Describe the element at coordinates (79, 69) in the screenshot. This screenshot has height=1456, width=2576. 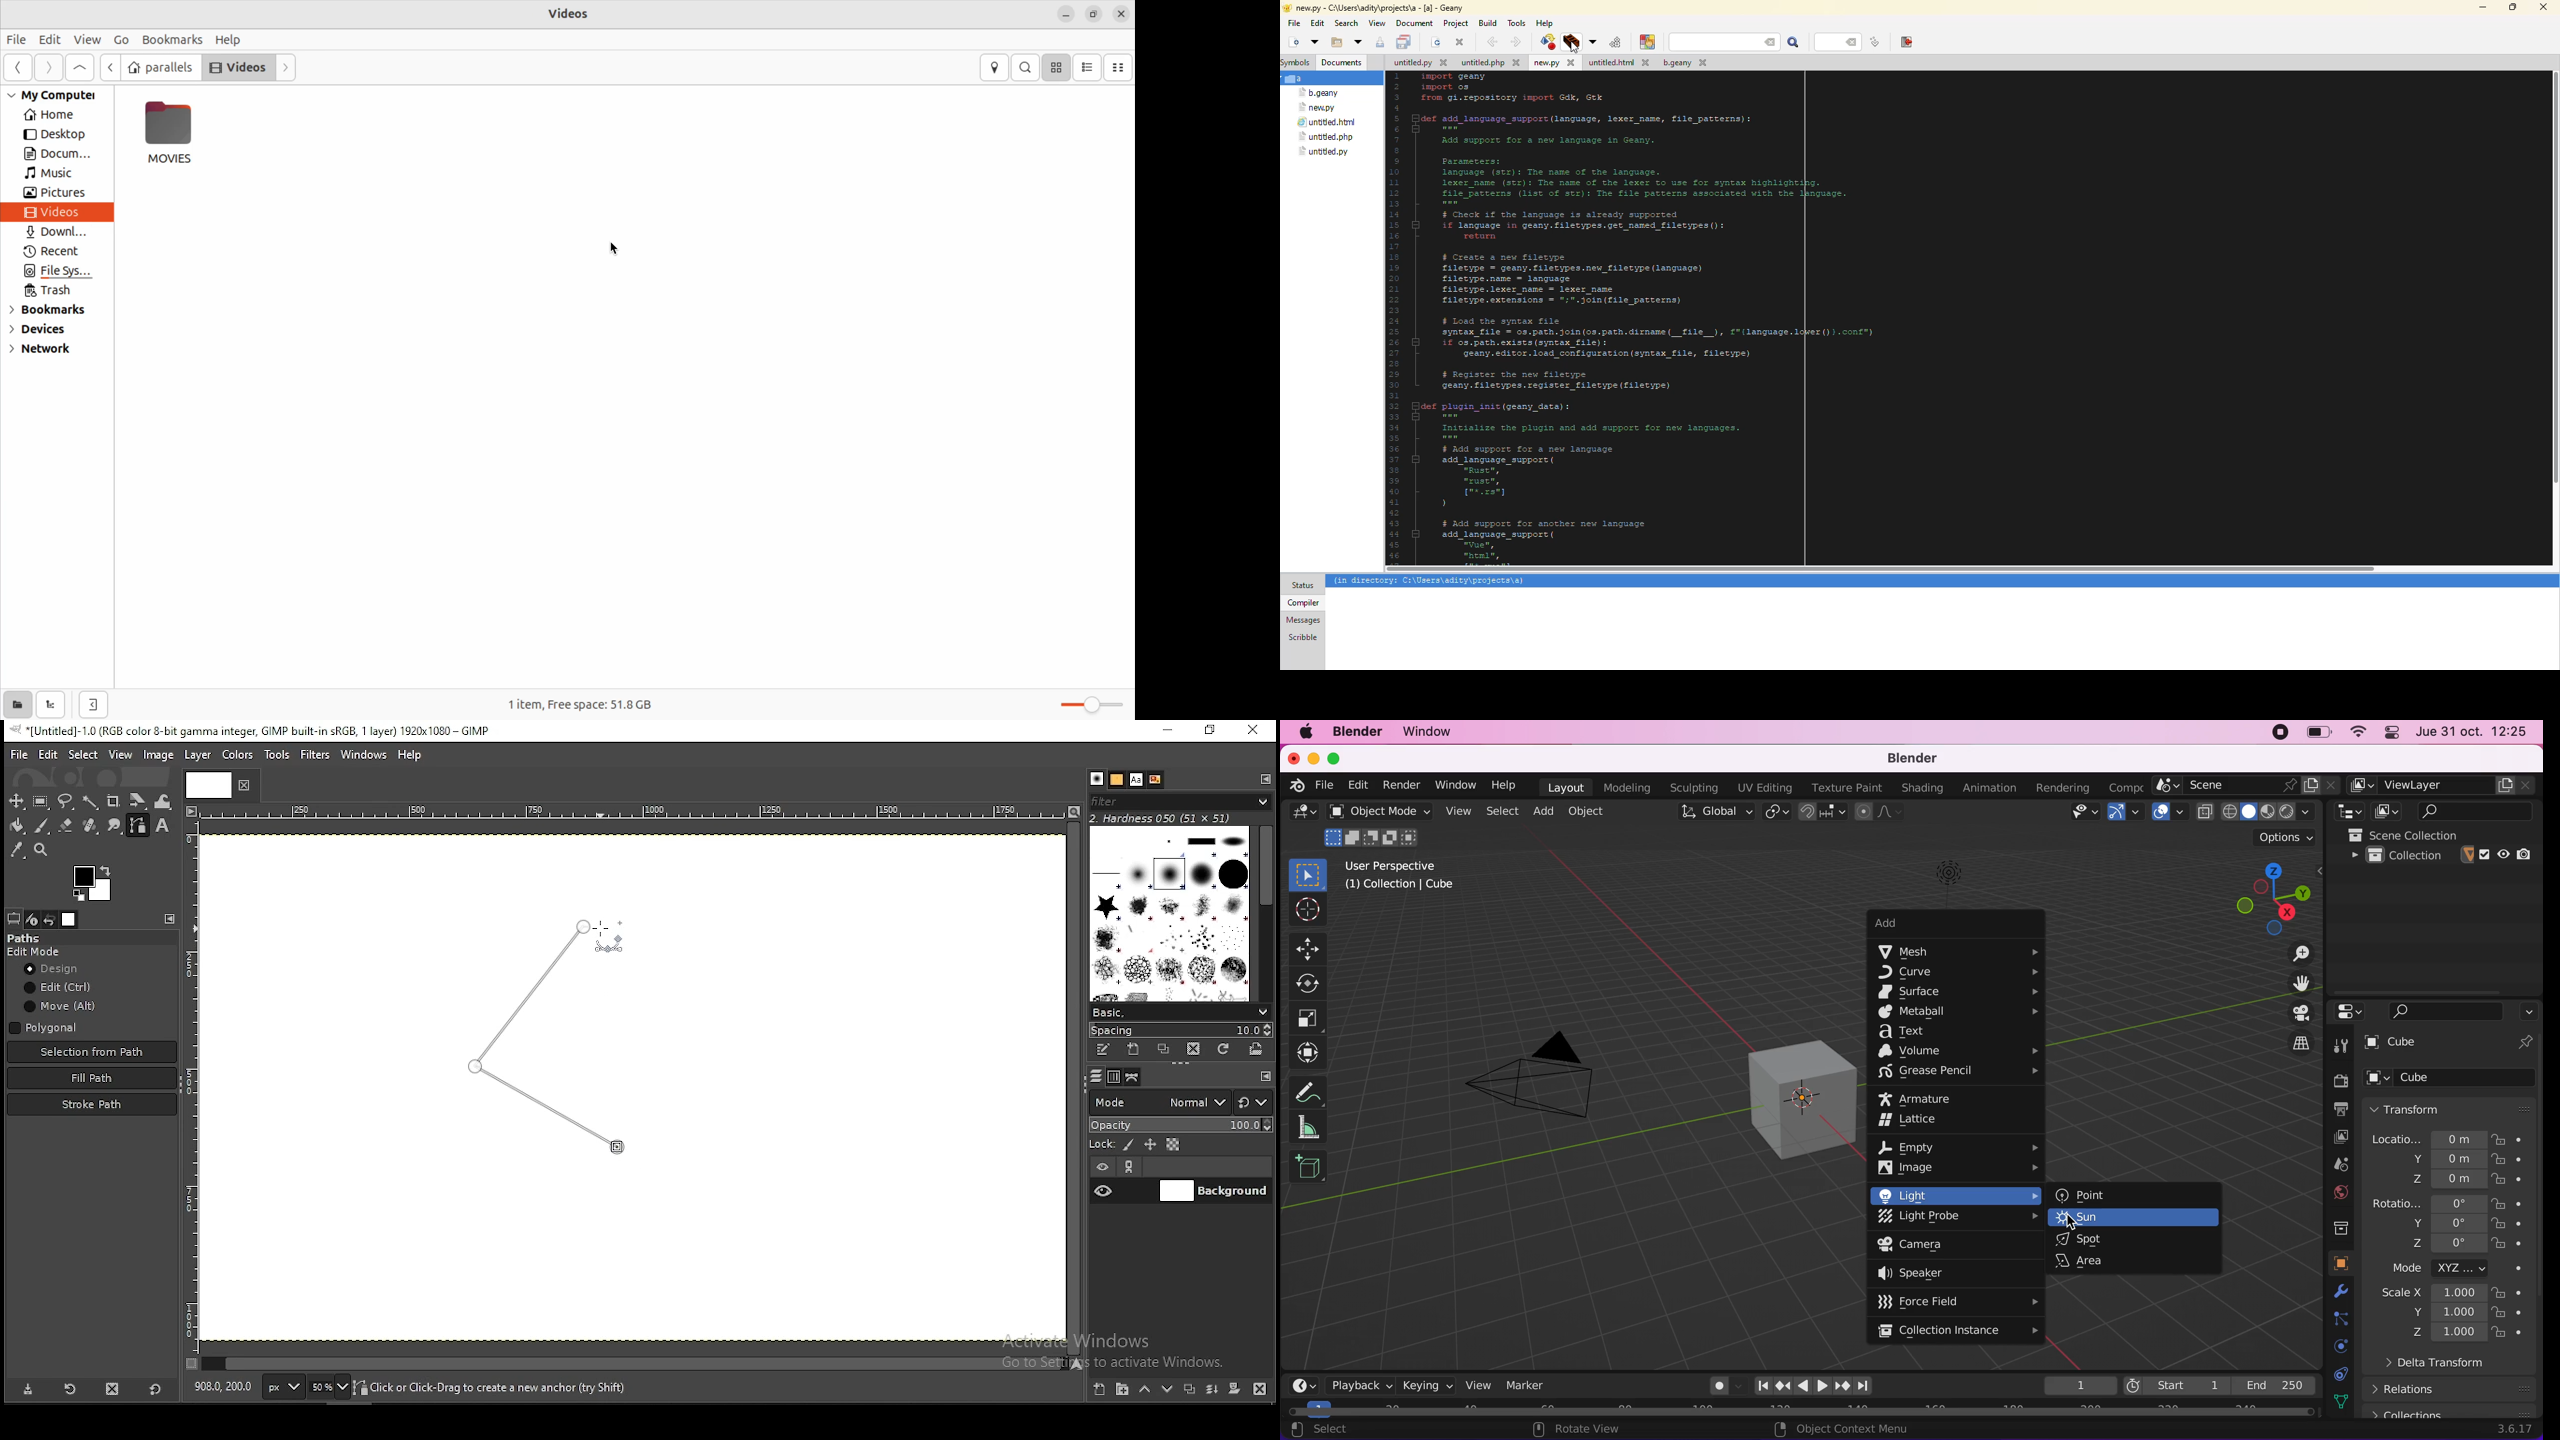
I see `go up` at that location.